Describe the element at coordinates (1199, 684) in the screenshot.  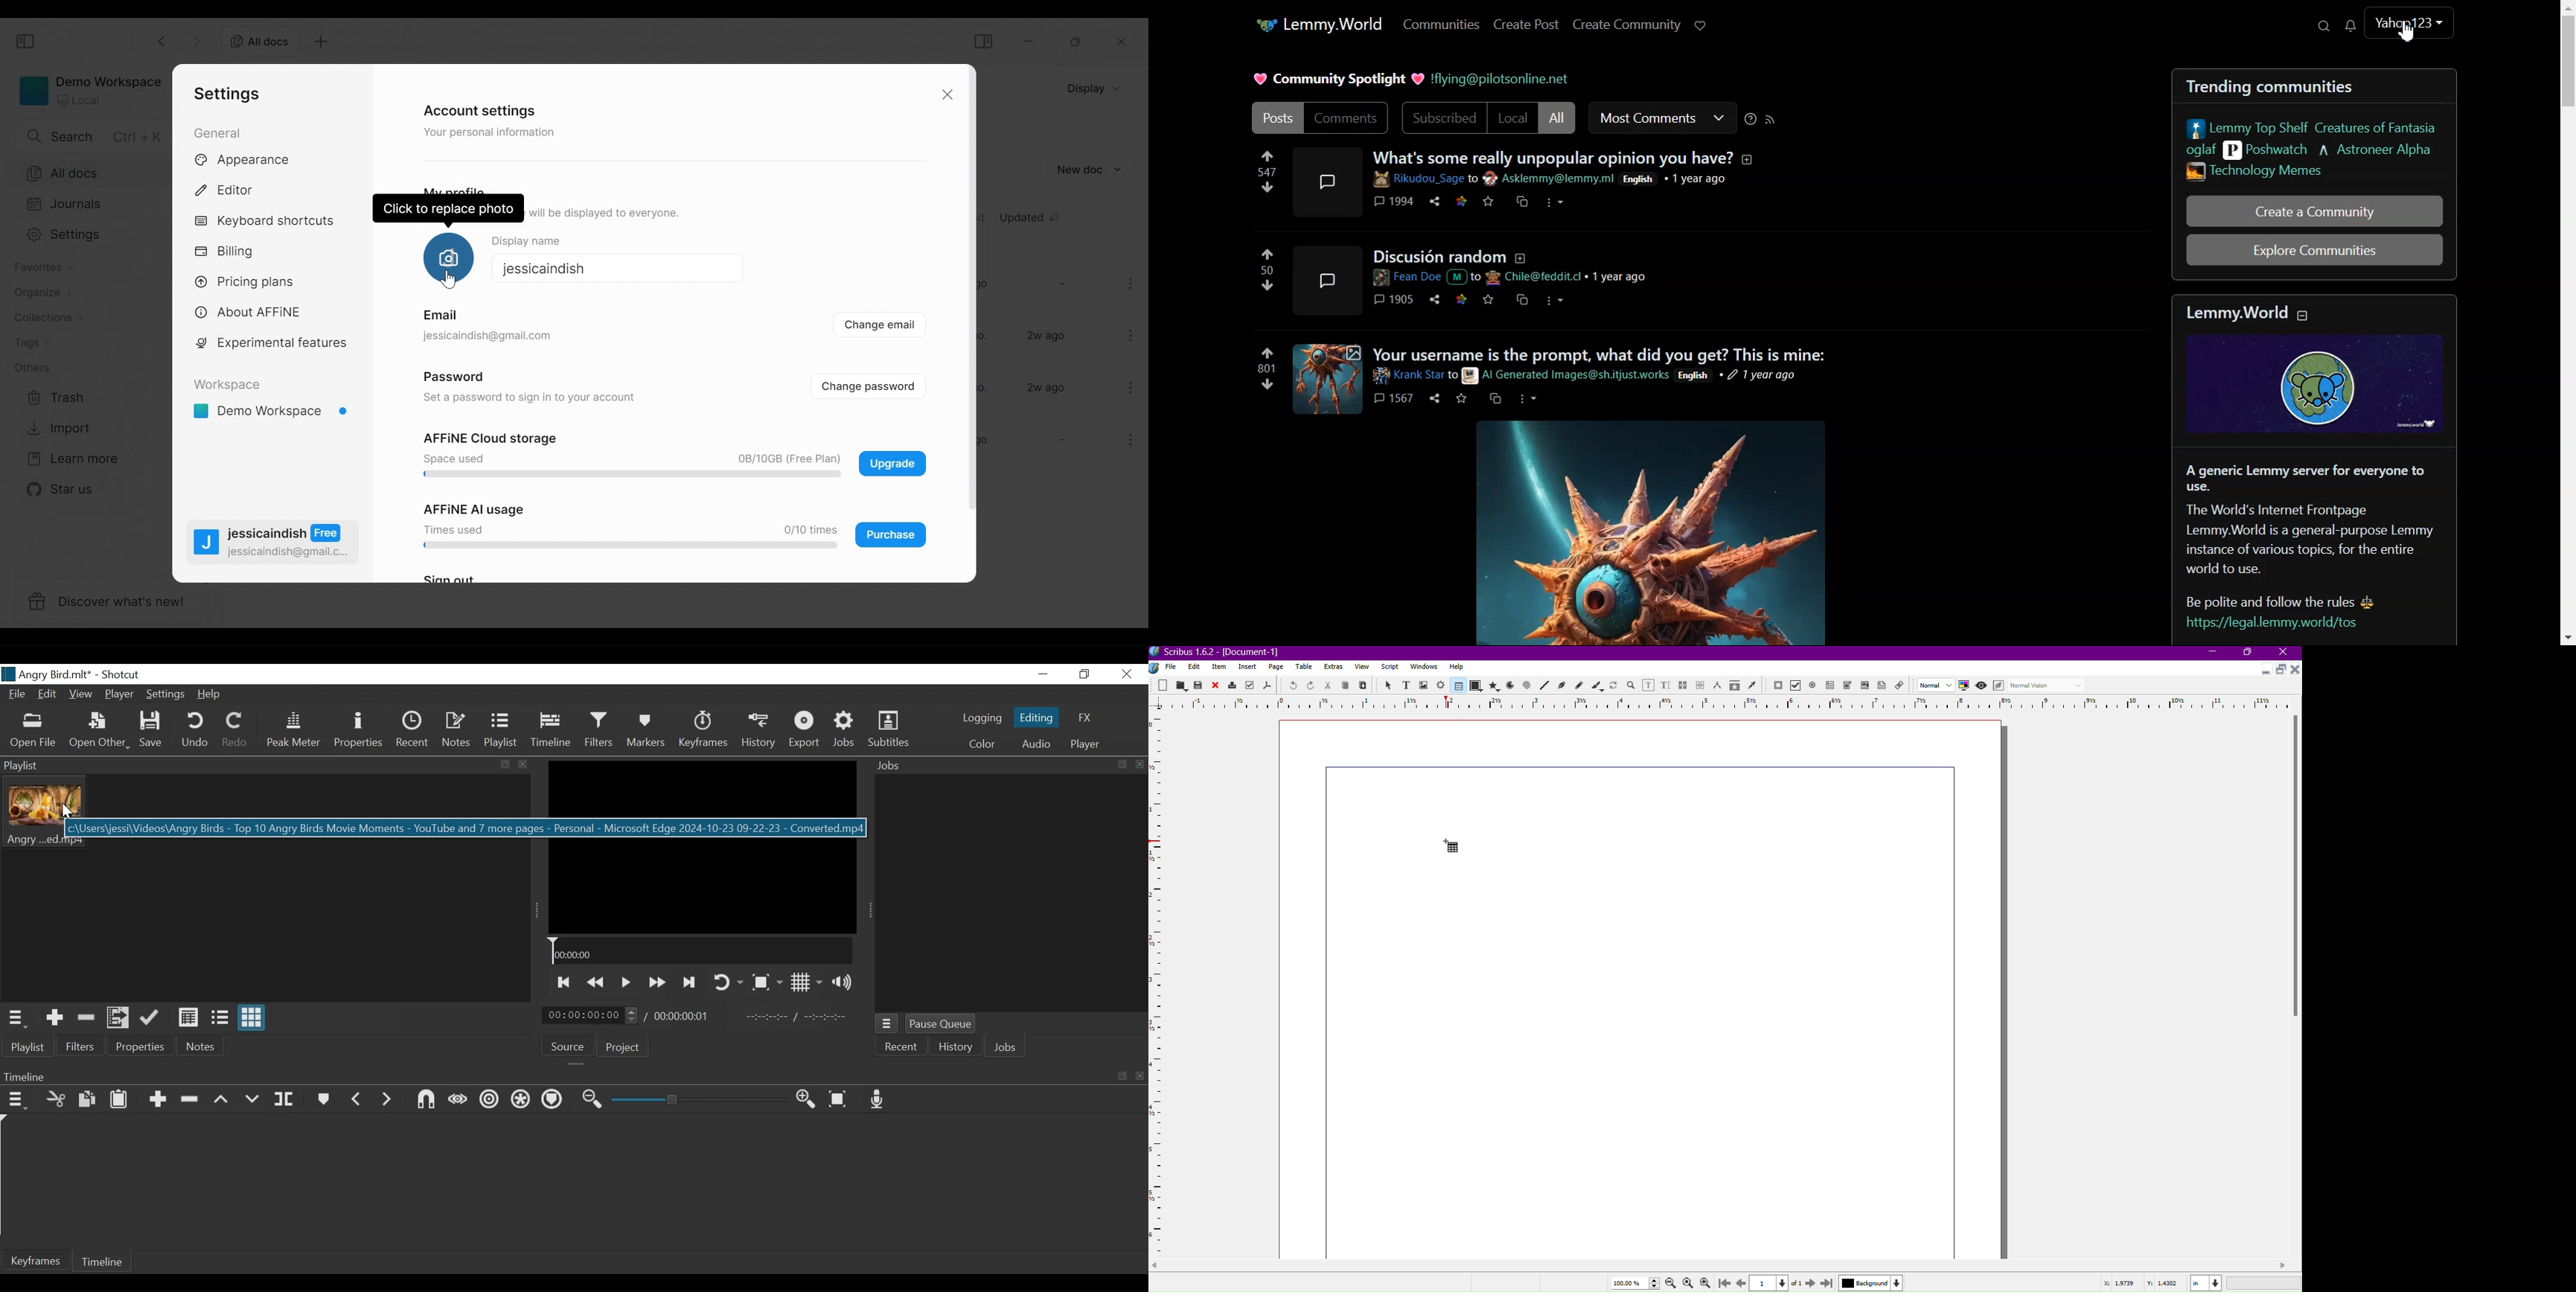
I see `Save` at that location.